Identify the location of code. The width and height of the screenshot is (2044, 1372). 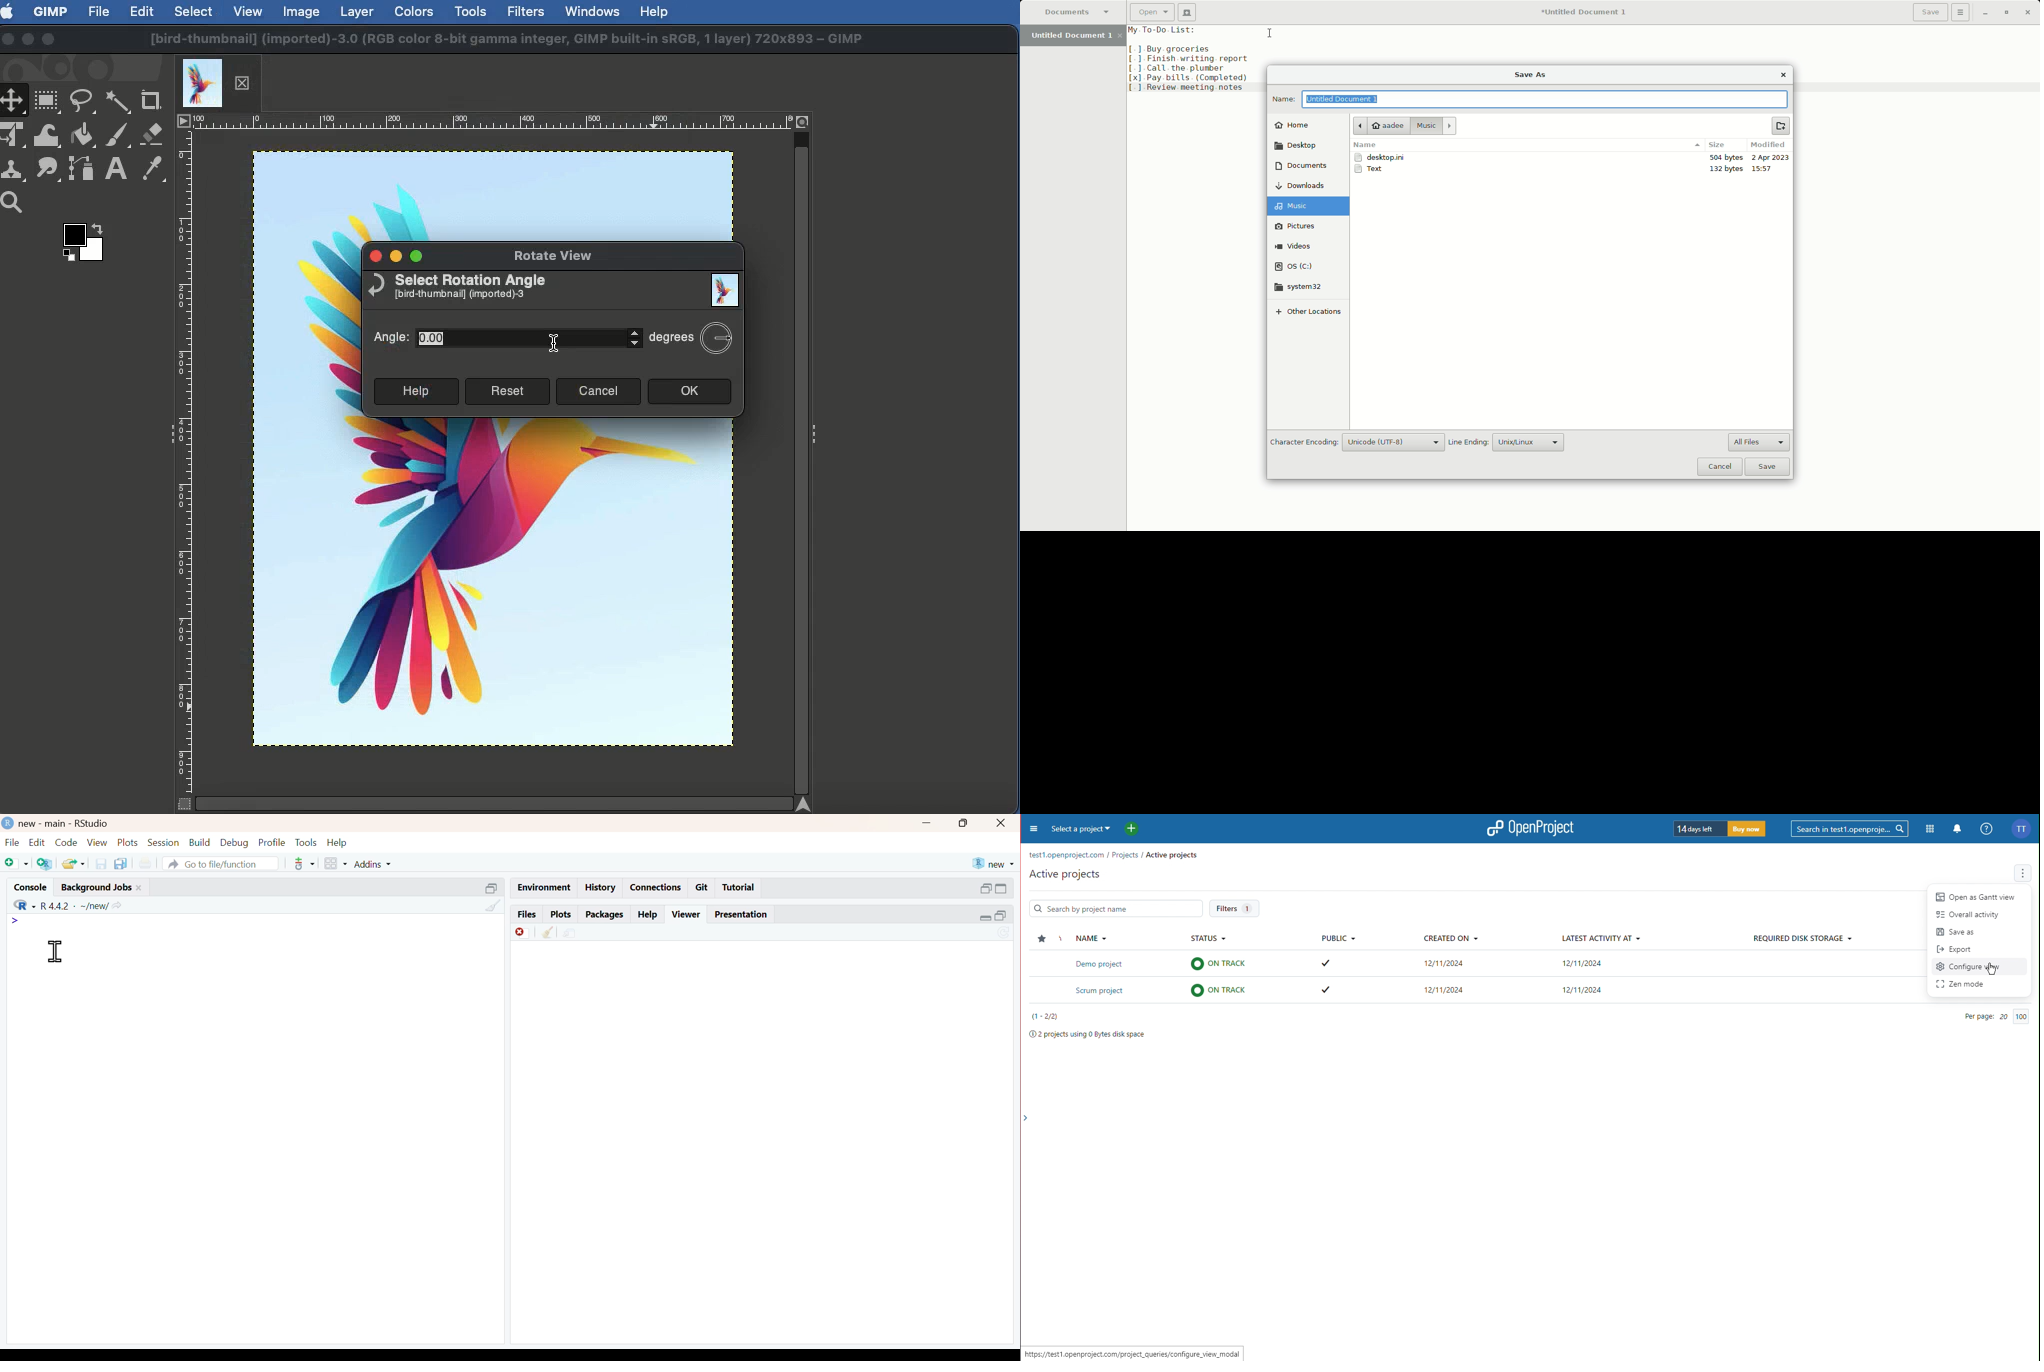
(69, 843).